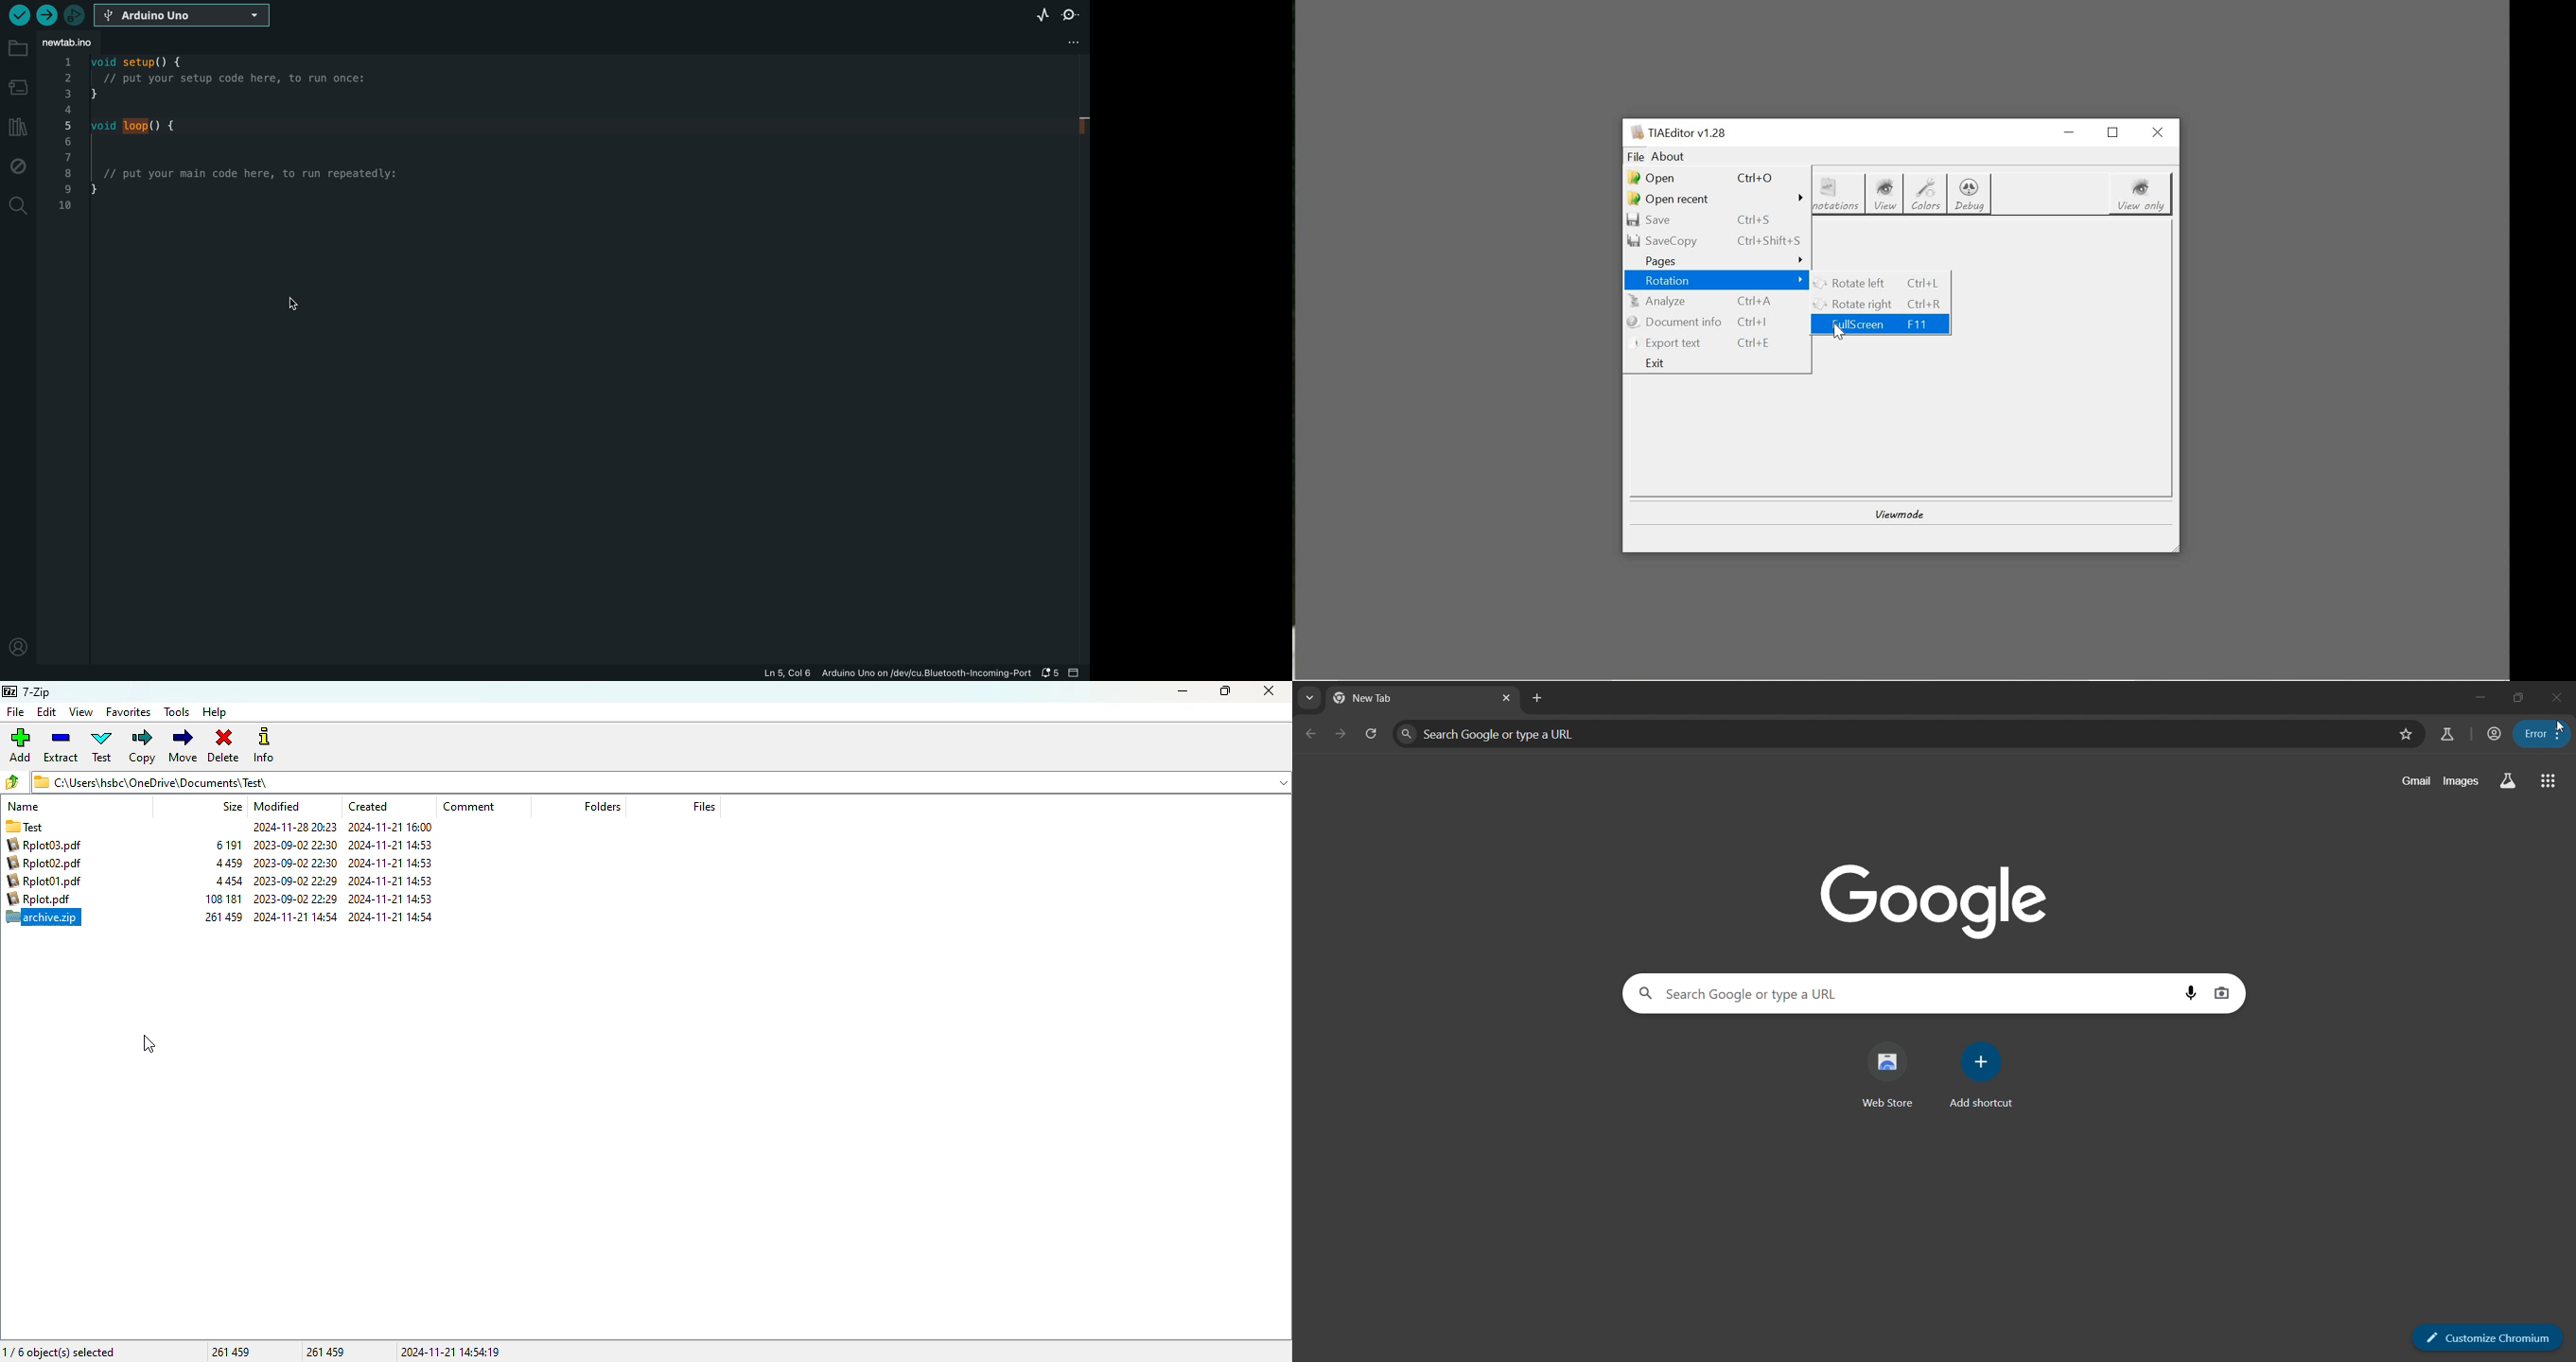 The height and width of the screenshot is (1372, 2576). What do you see at coordinates (469, 807) in the screenshot?
I see `comment` at bounding box center [469, 807].